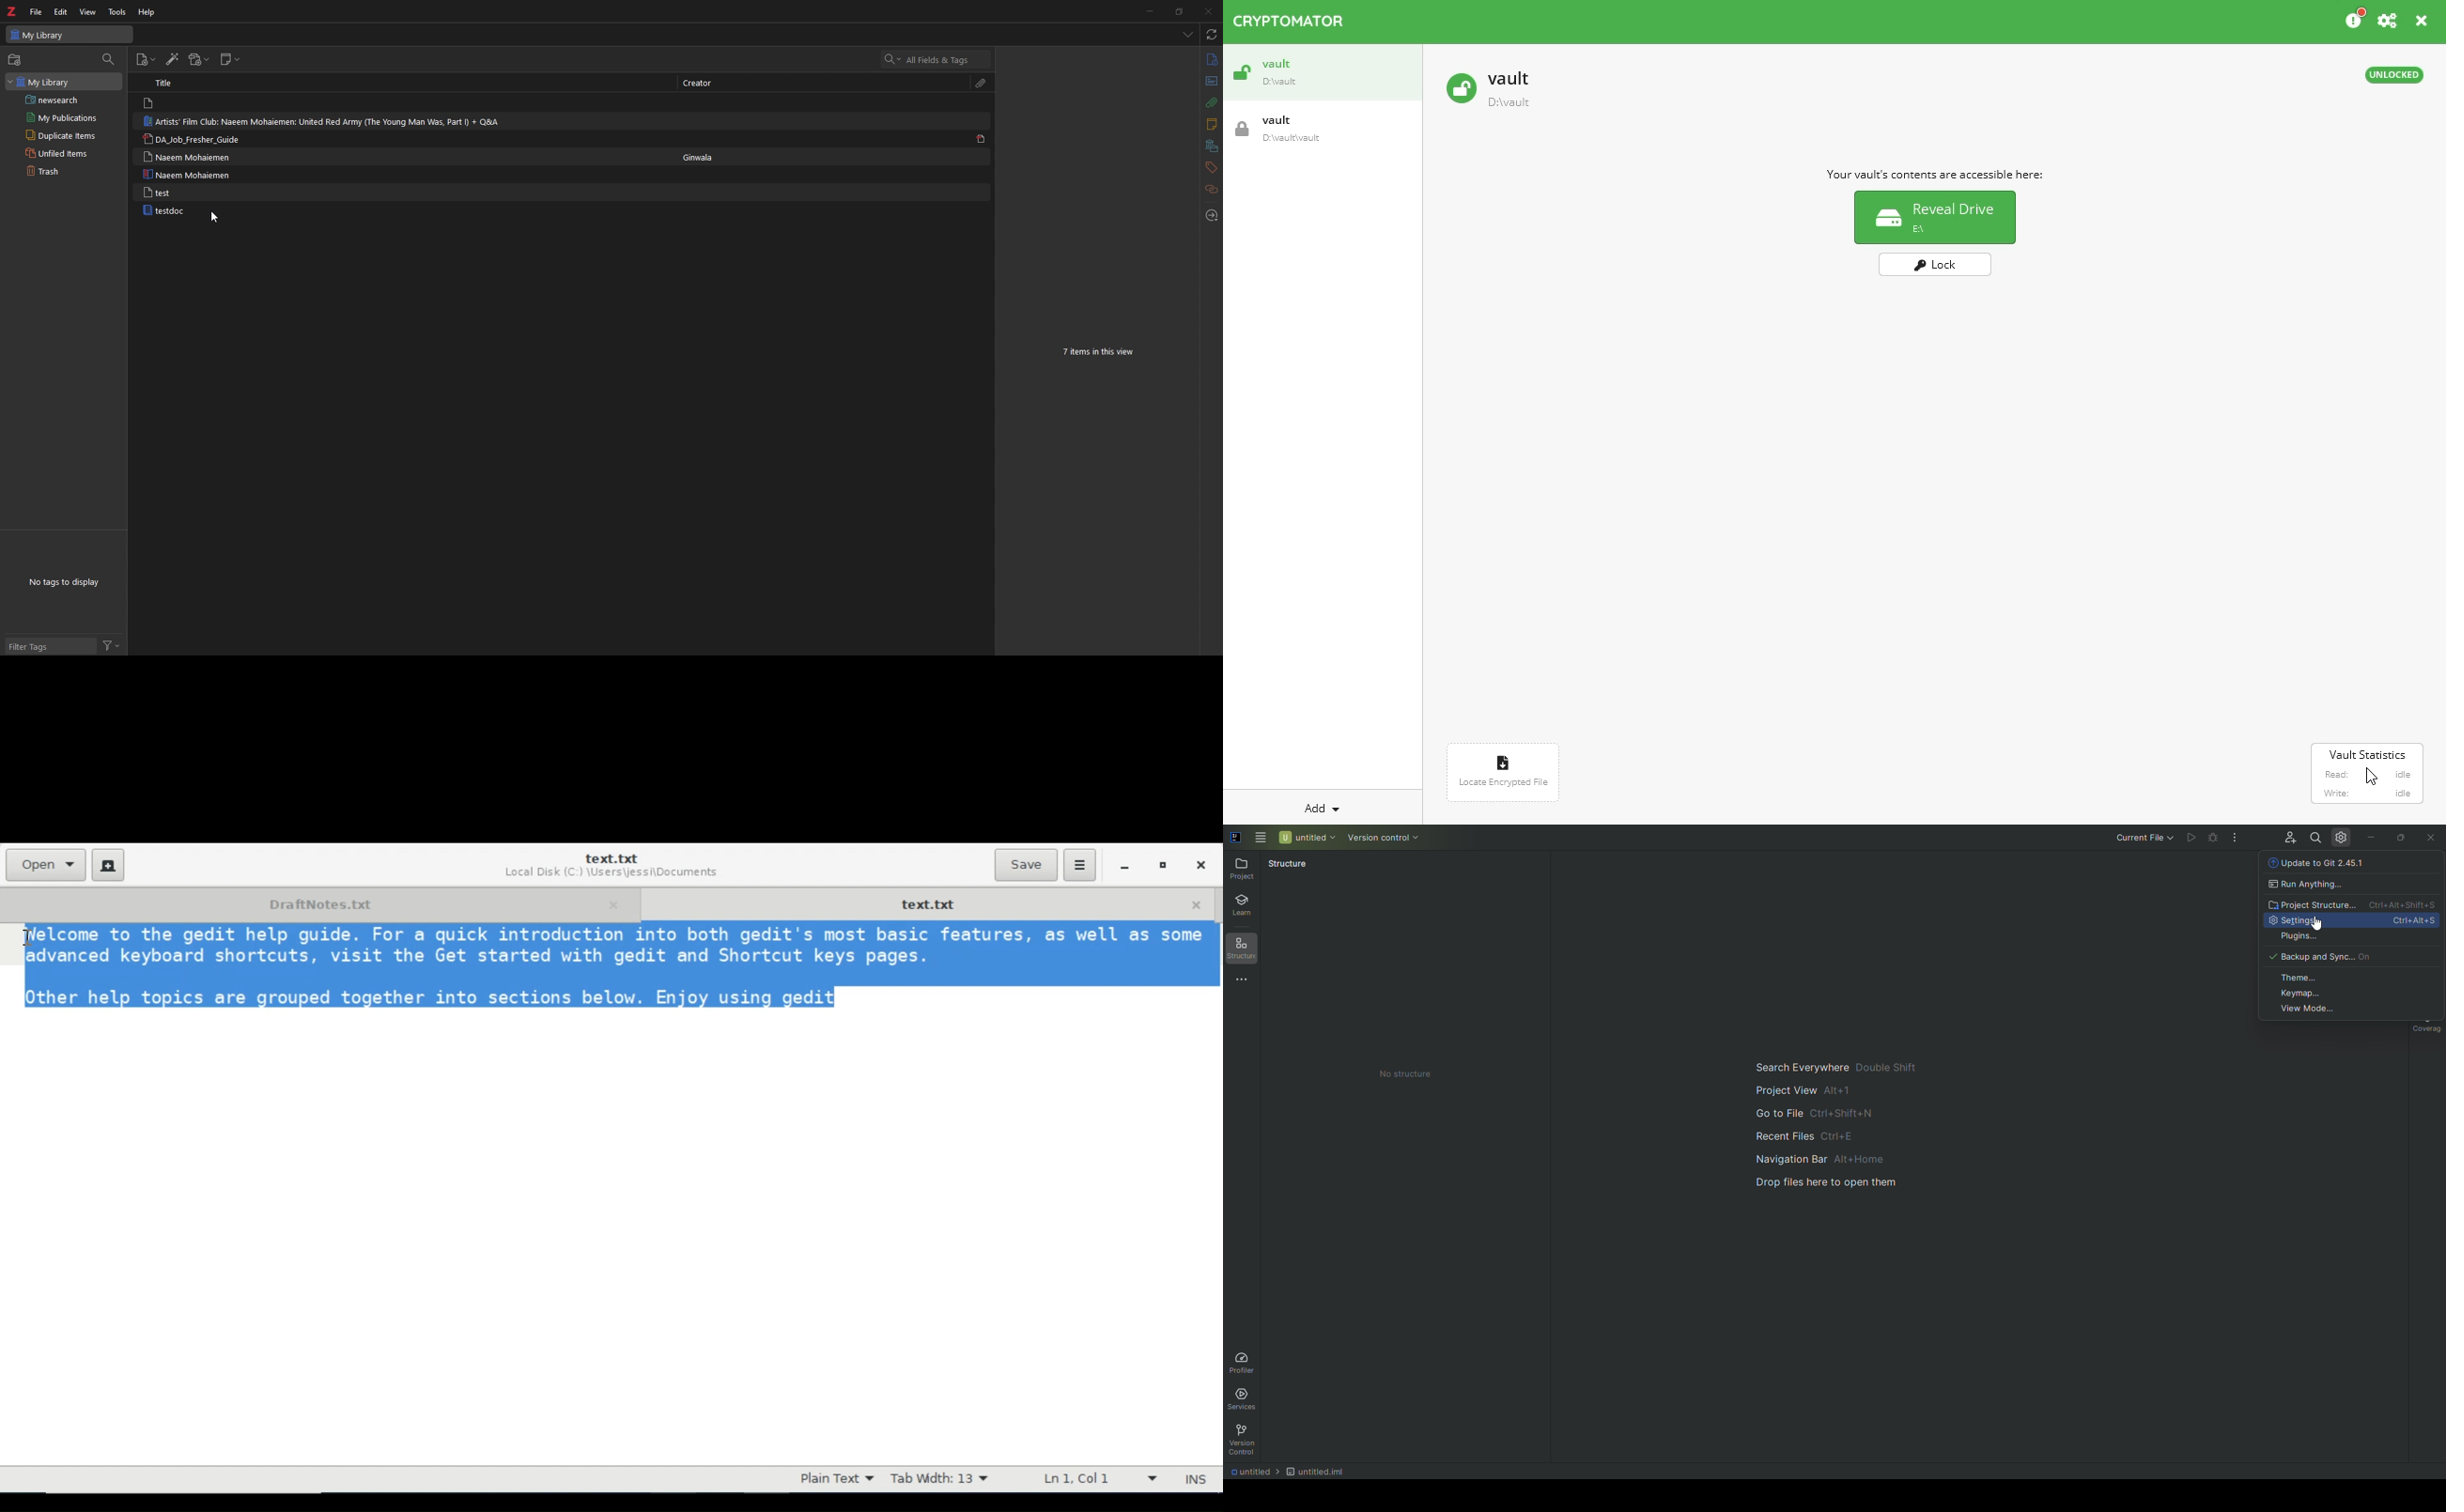 The image size is (2464, 1512). Describe the element at coordinates (1306, 838) in the screenshot. I see `Untitled` at that location.